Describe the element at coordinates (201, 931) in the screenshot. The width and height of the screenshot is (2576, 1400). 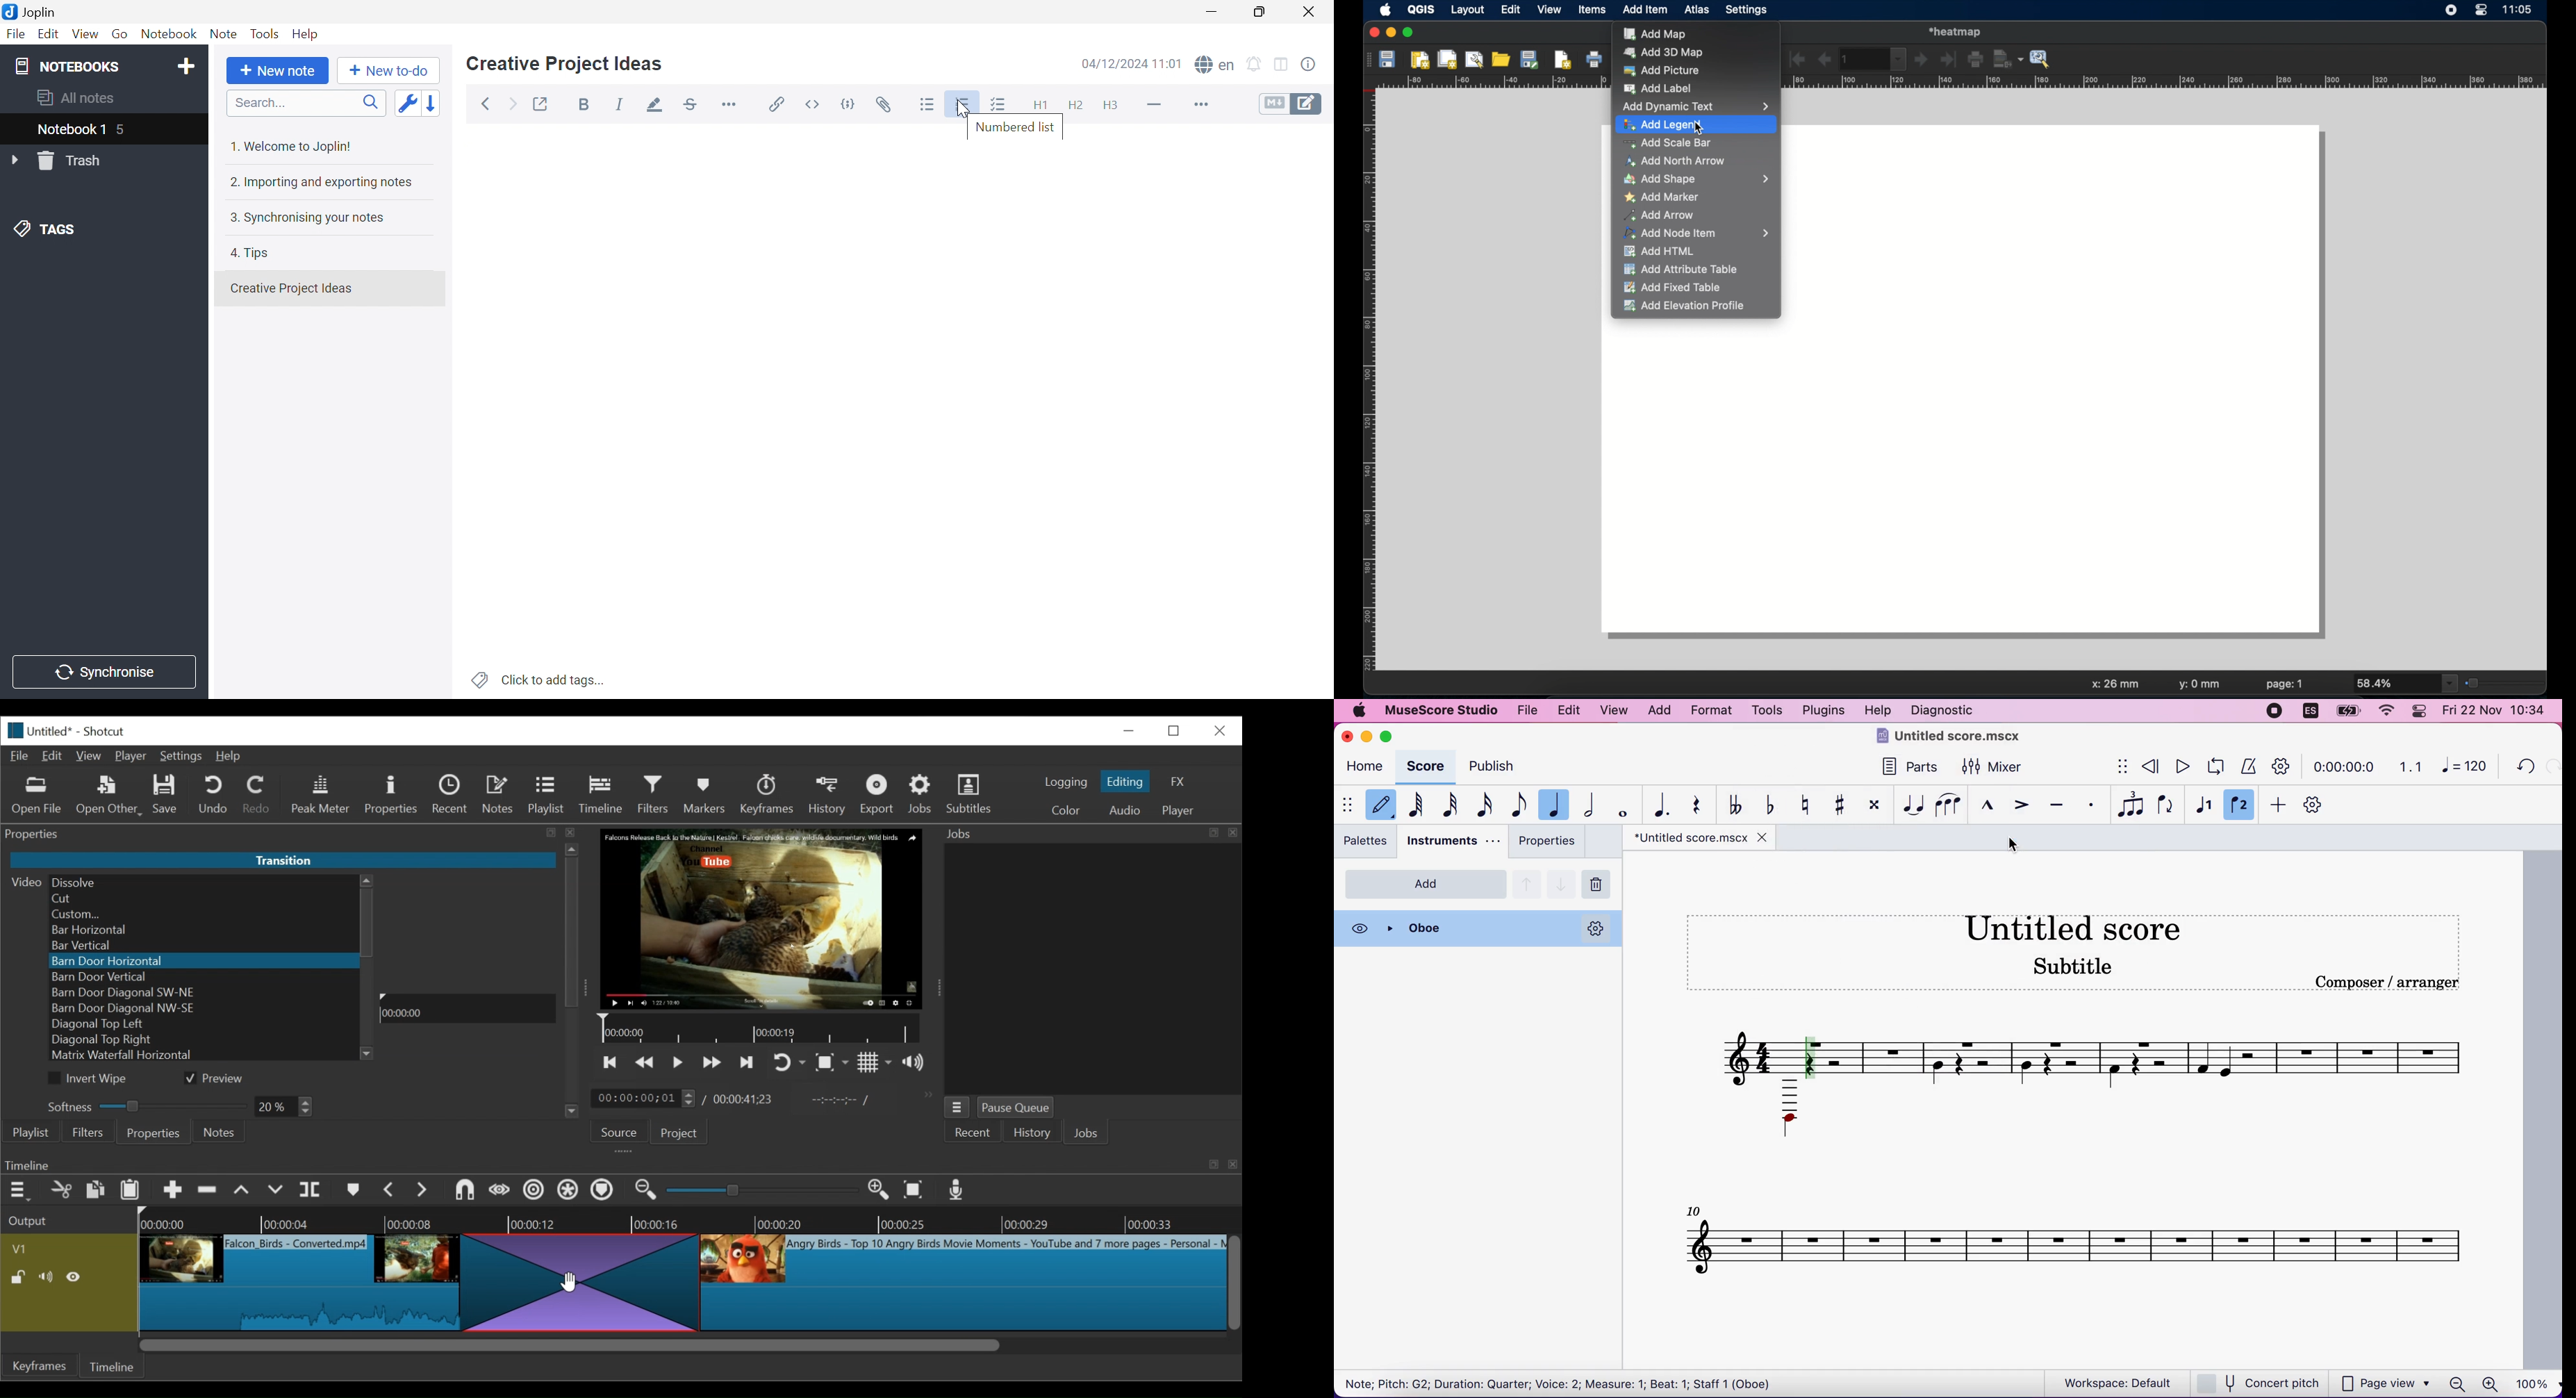
I see `Bar Horizontal` at that location.